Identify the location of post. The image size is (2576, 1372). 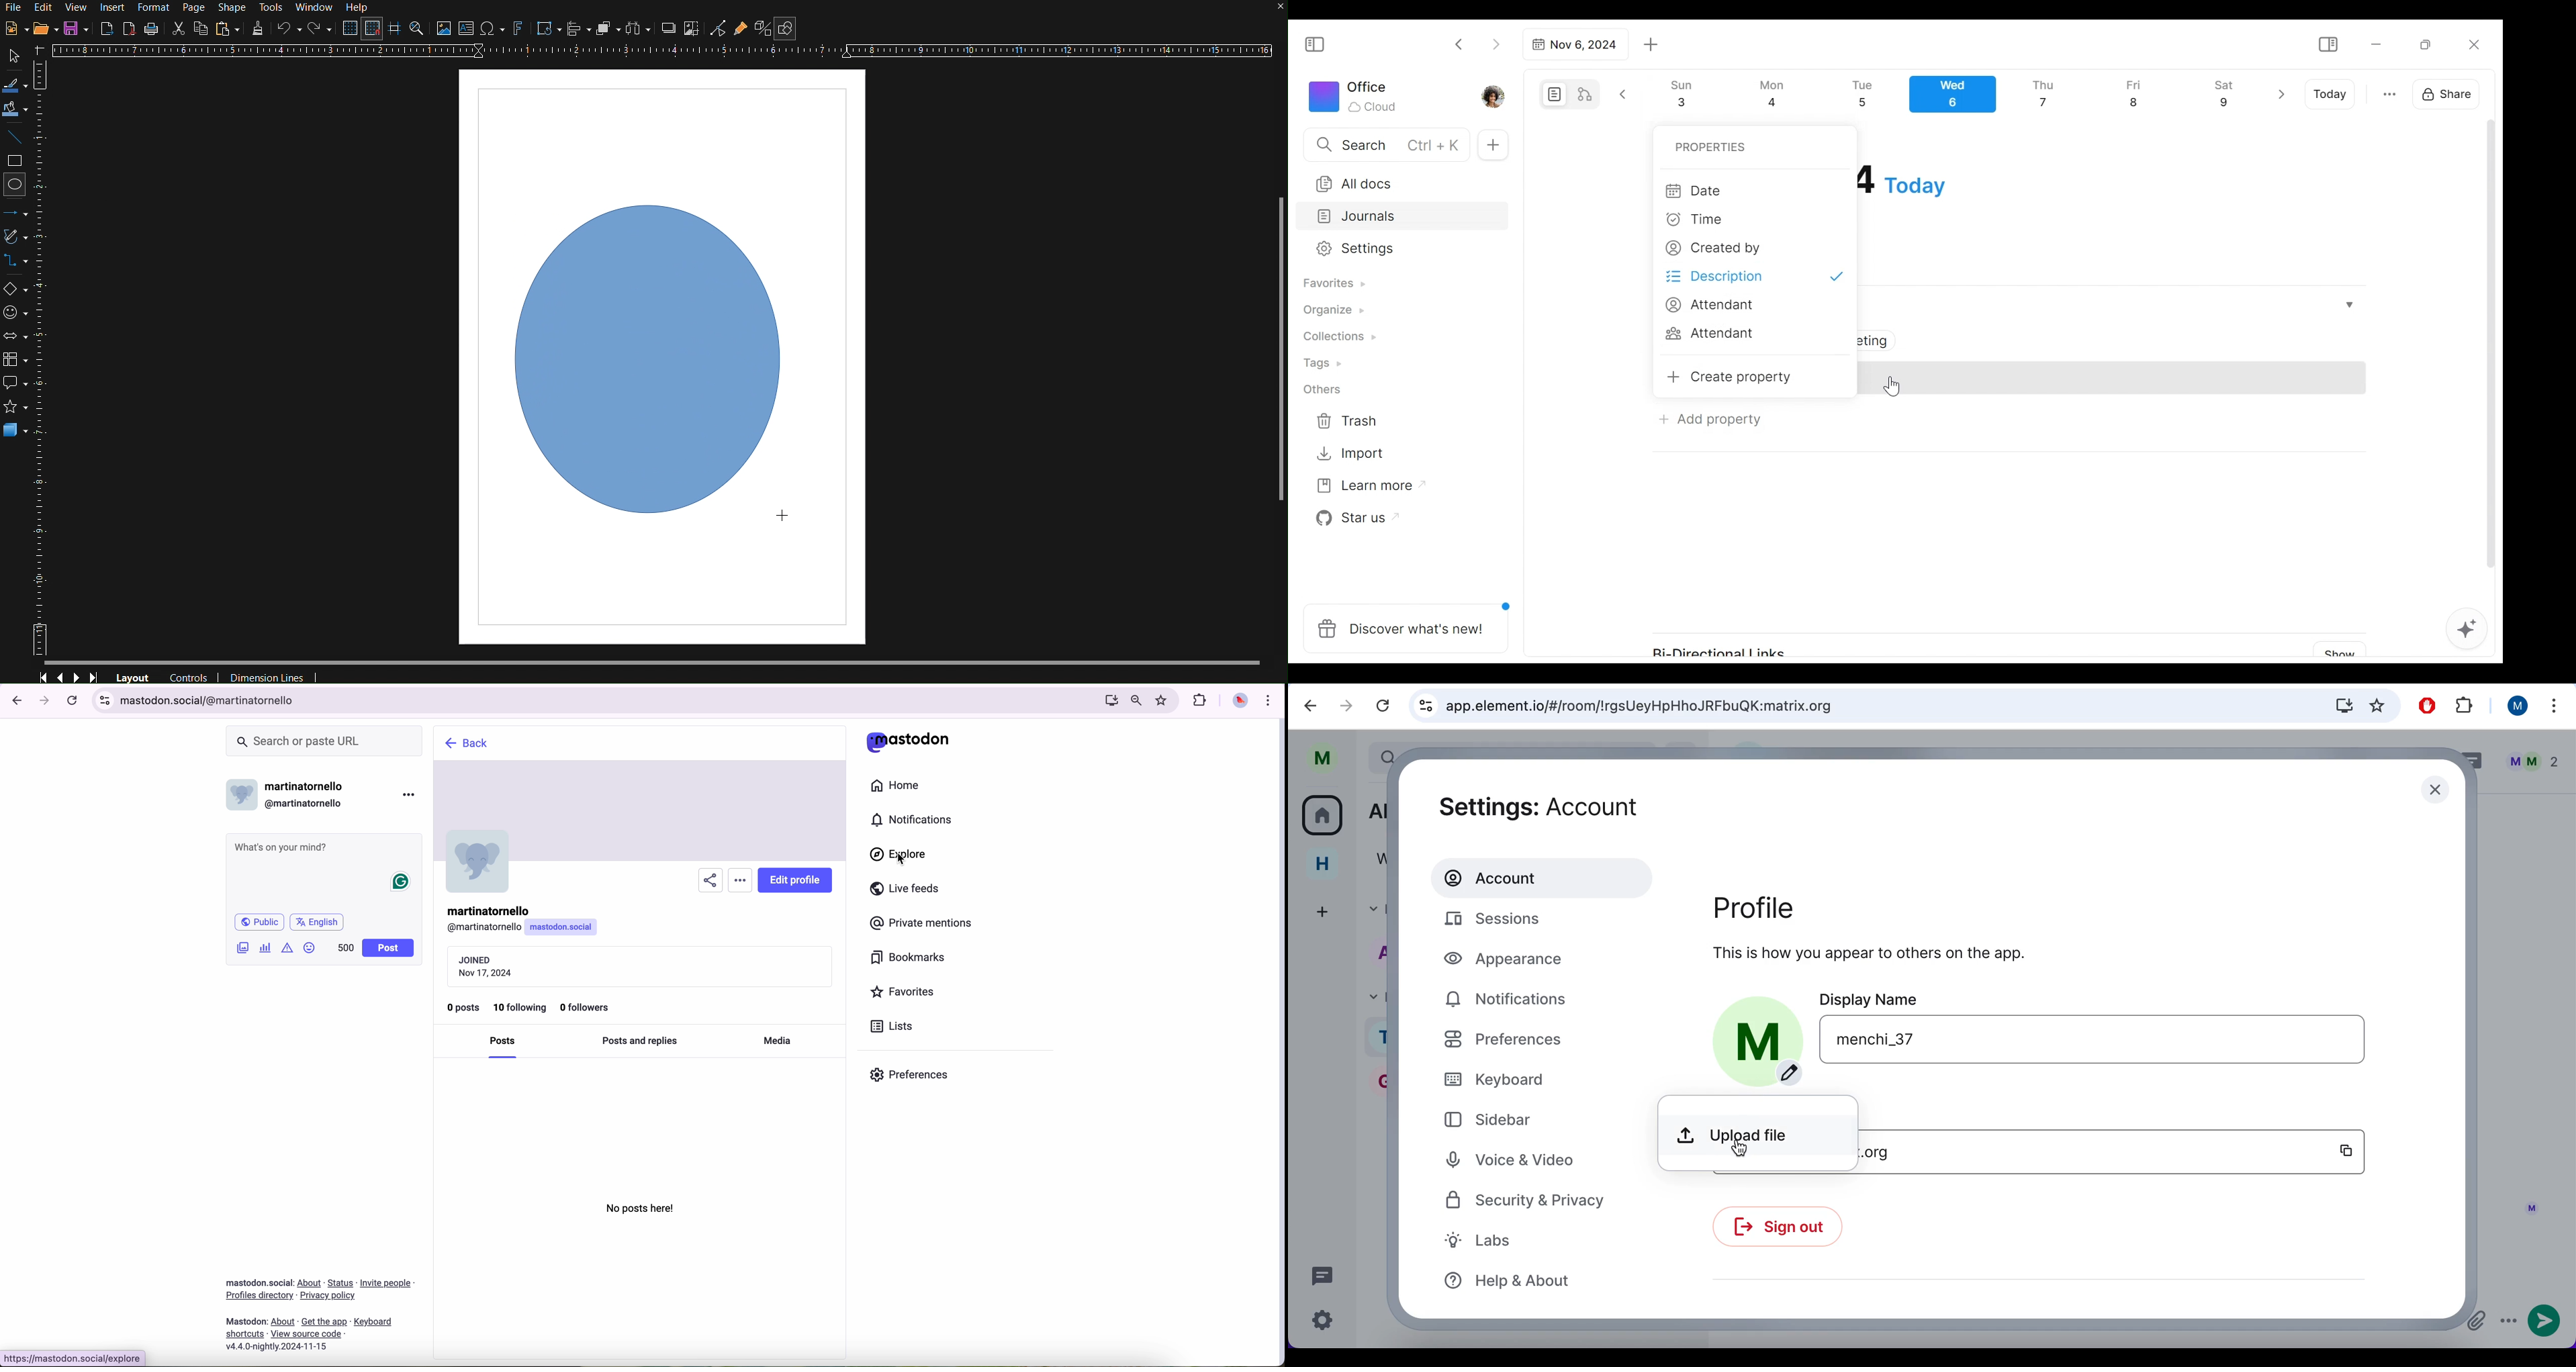
(389, 948).